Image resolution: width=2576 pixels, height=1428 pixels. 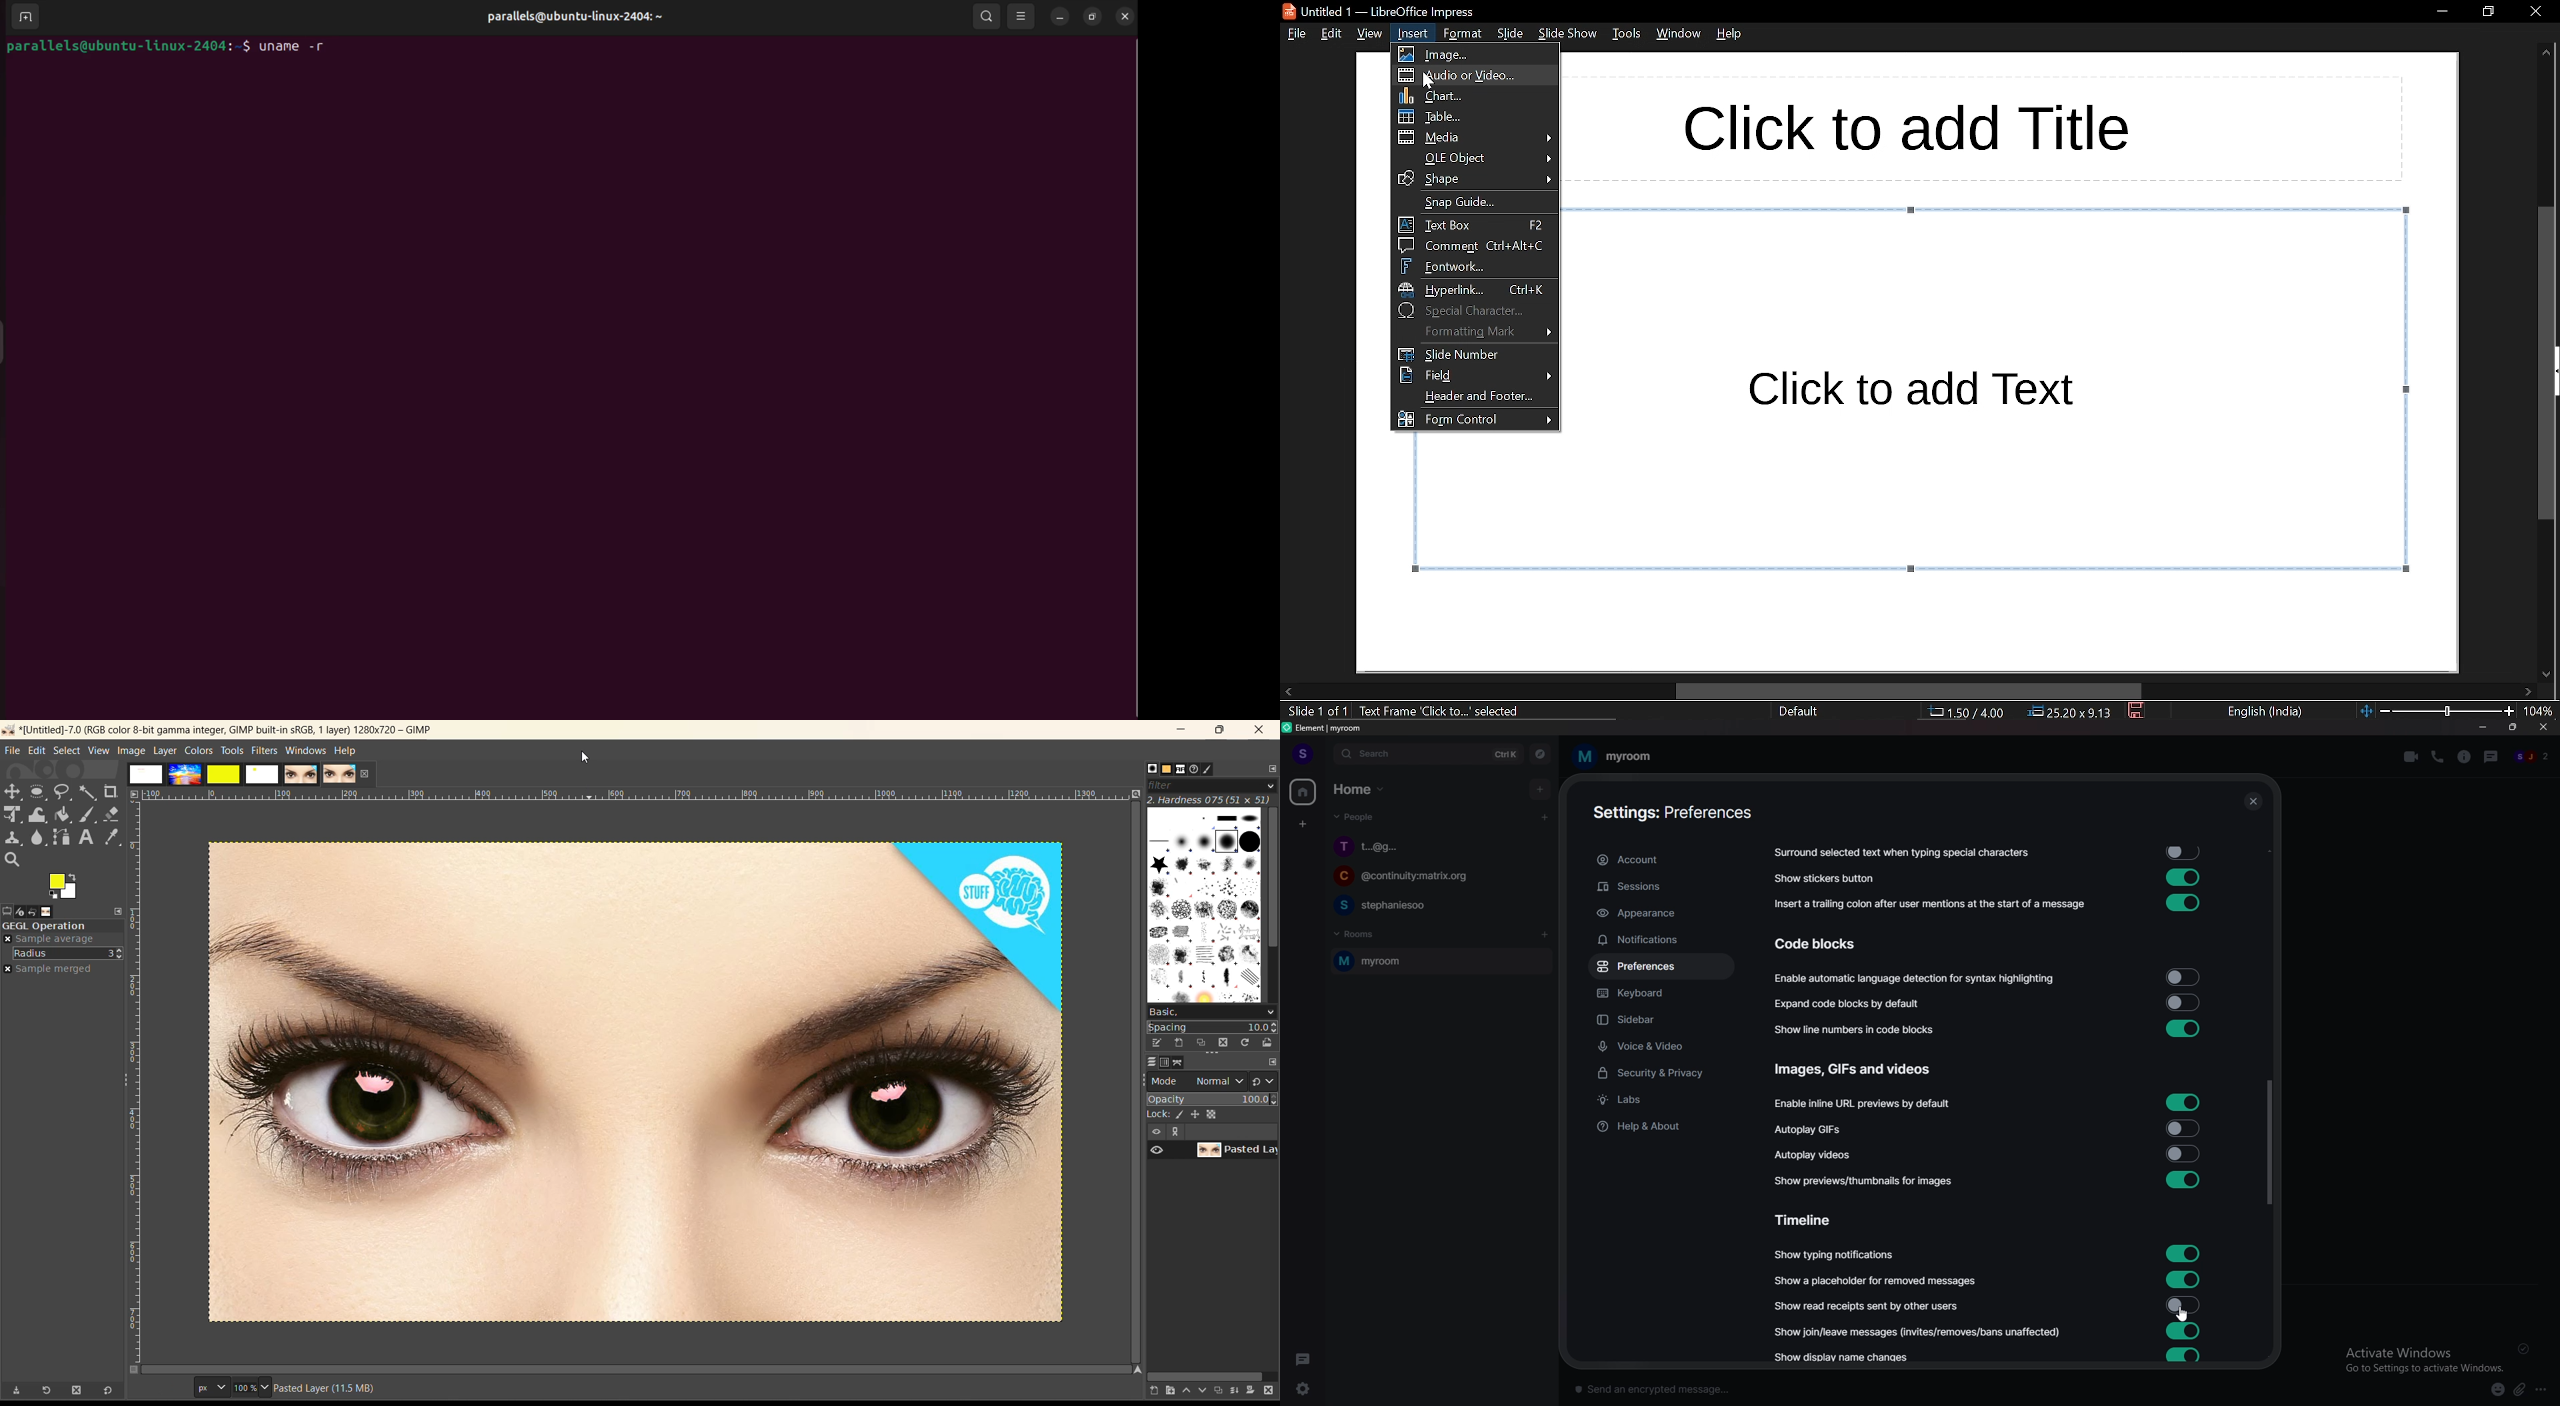 What do you see at coordinates (63, 815) in the screenshot?
I see `paint bucket` at bounding box center [63, 815].